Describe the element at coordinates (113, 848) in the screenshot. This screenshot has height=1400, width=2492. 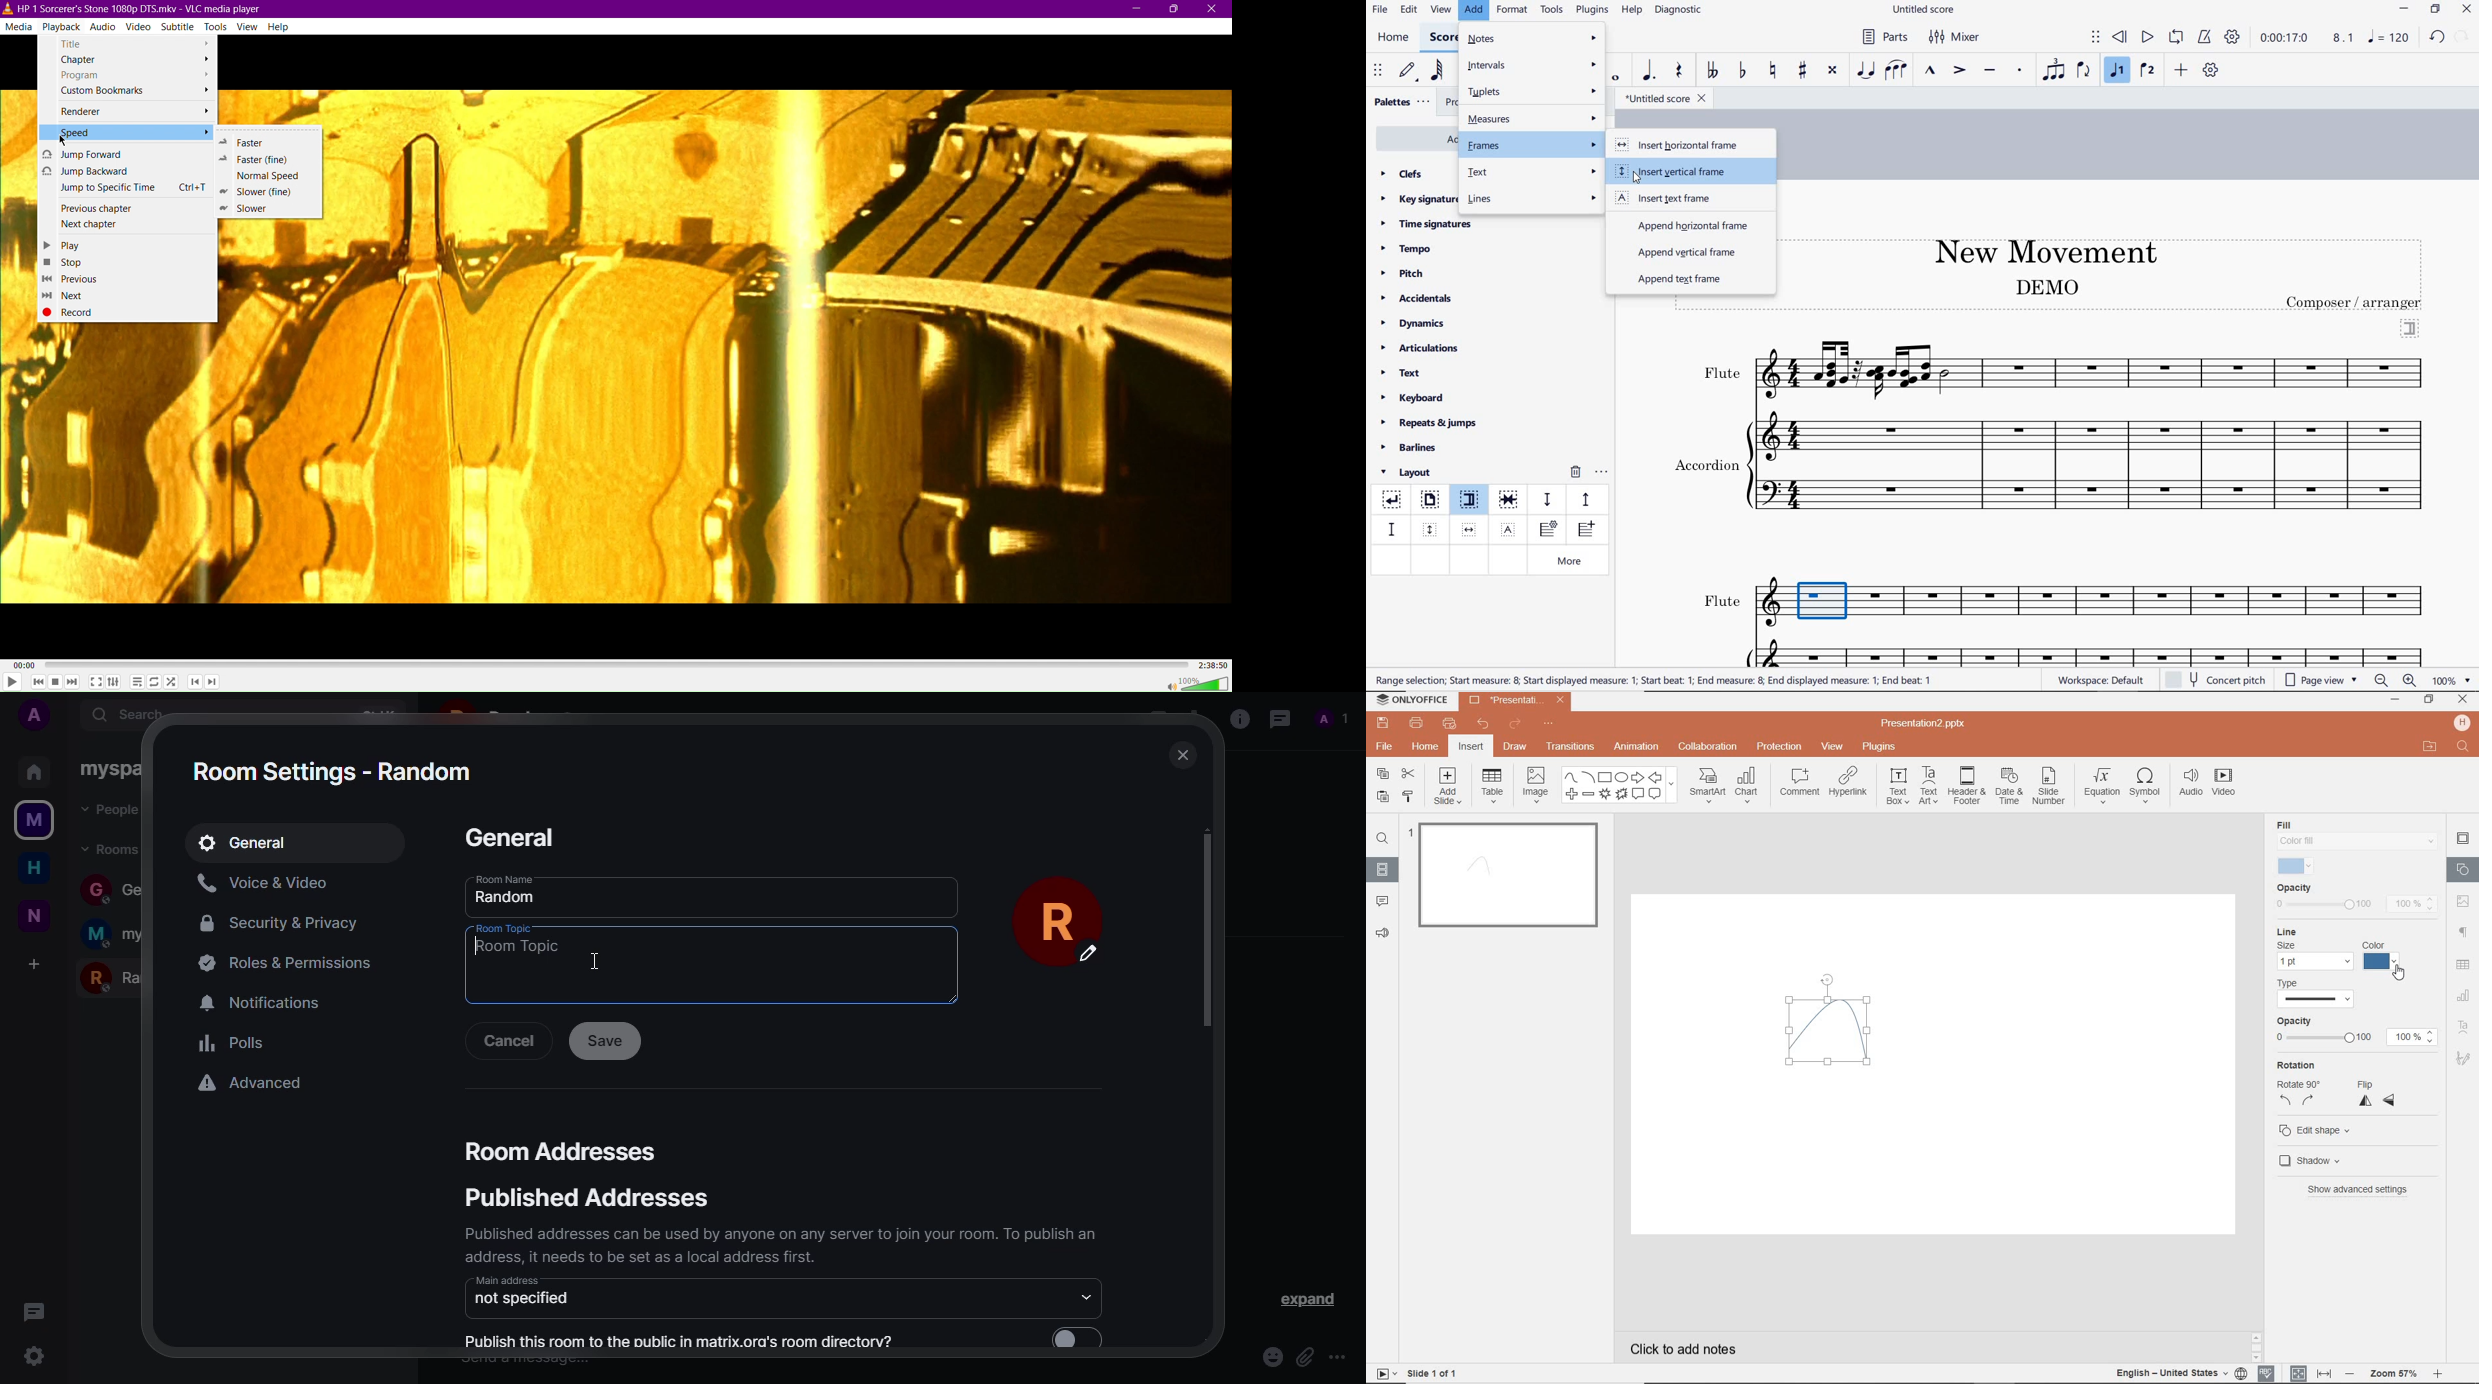
I see `rooms` at that location.